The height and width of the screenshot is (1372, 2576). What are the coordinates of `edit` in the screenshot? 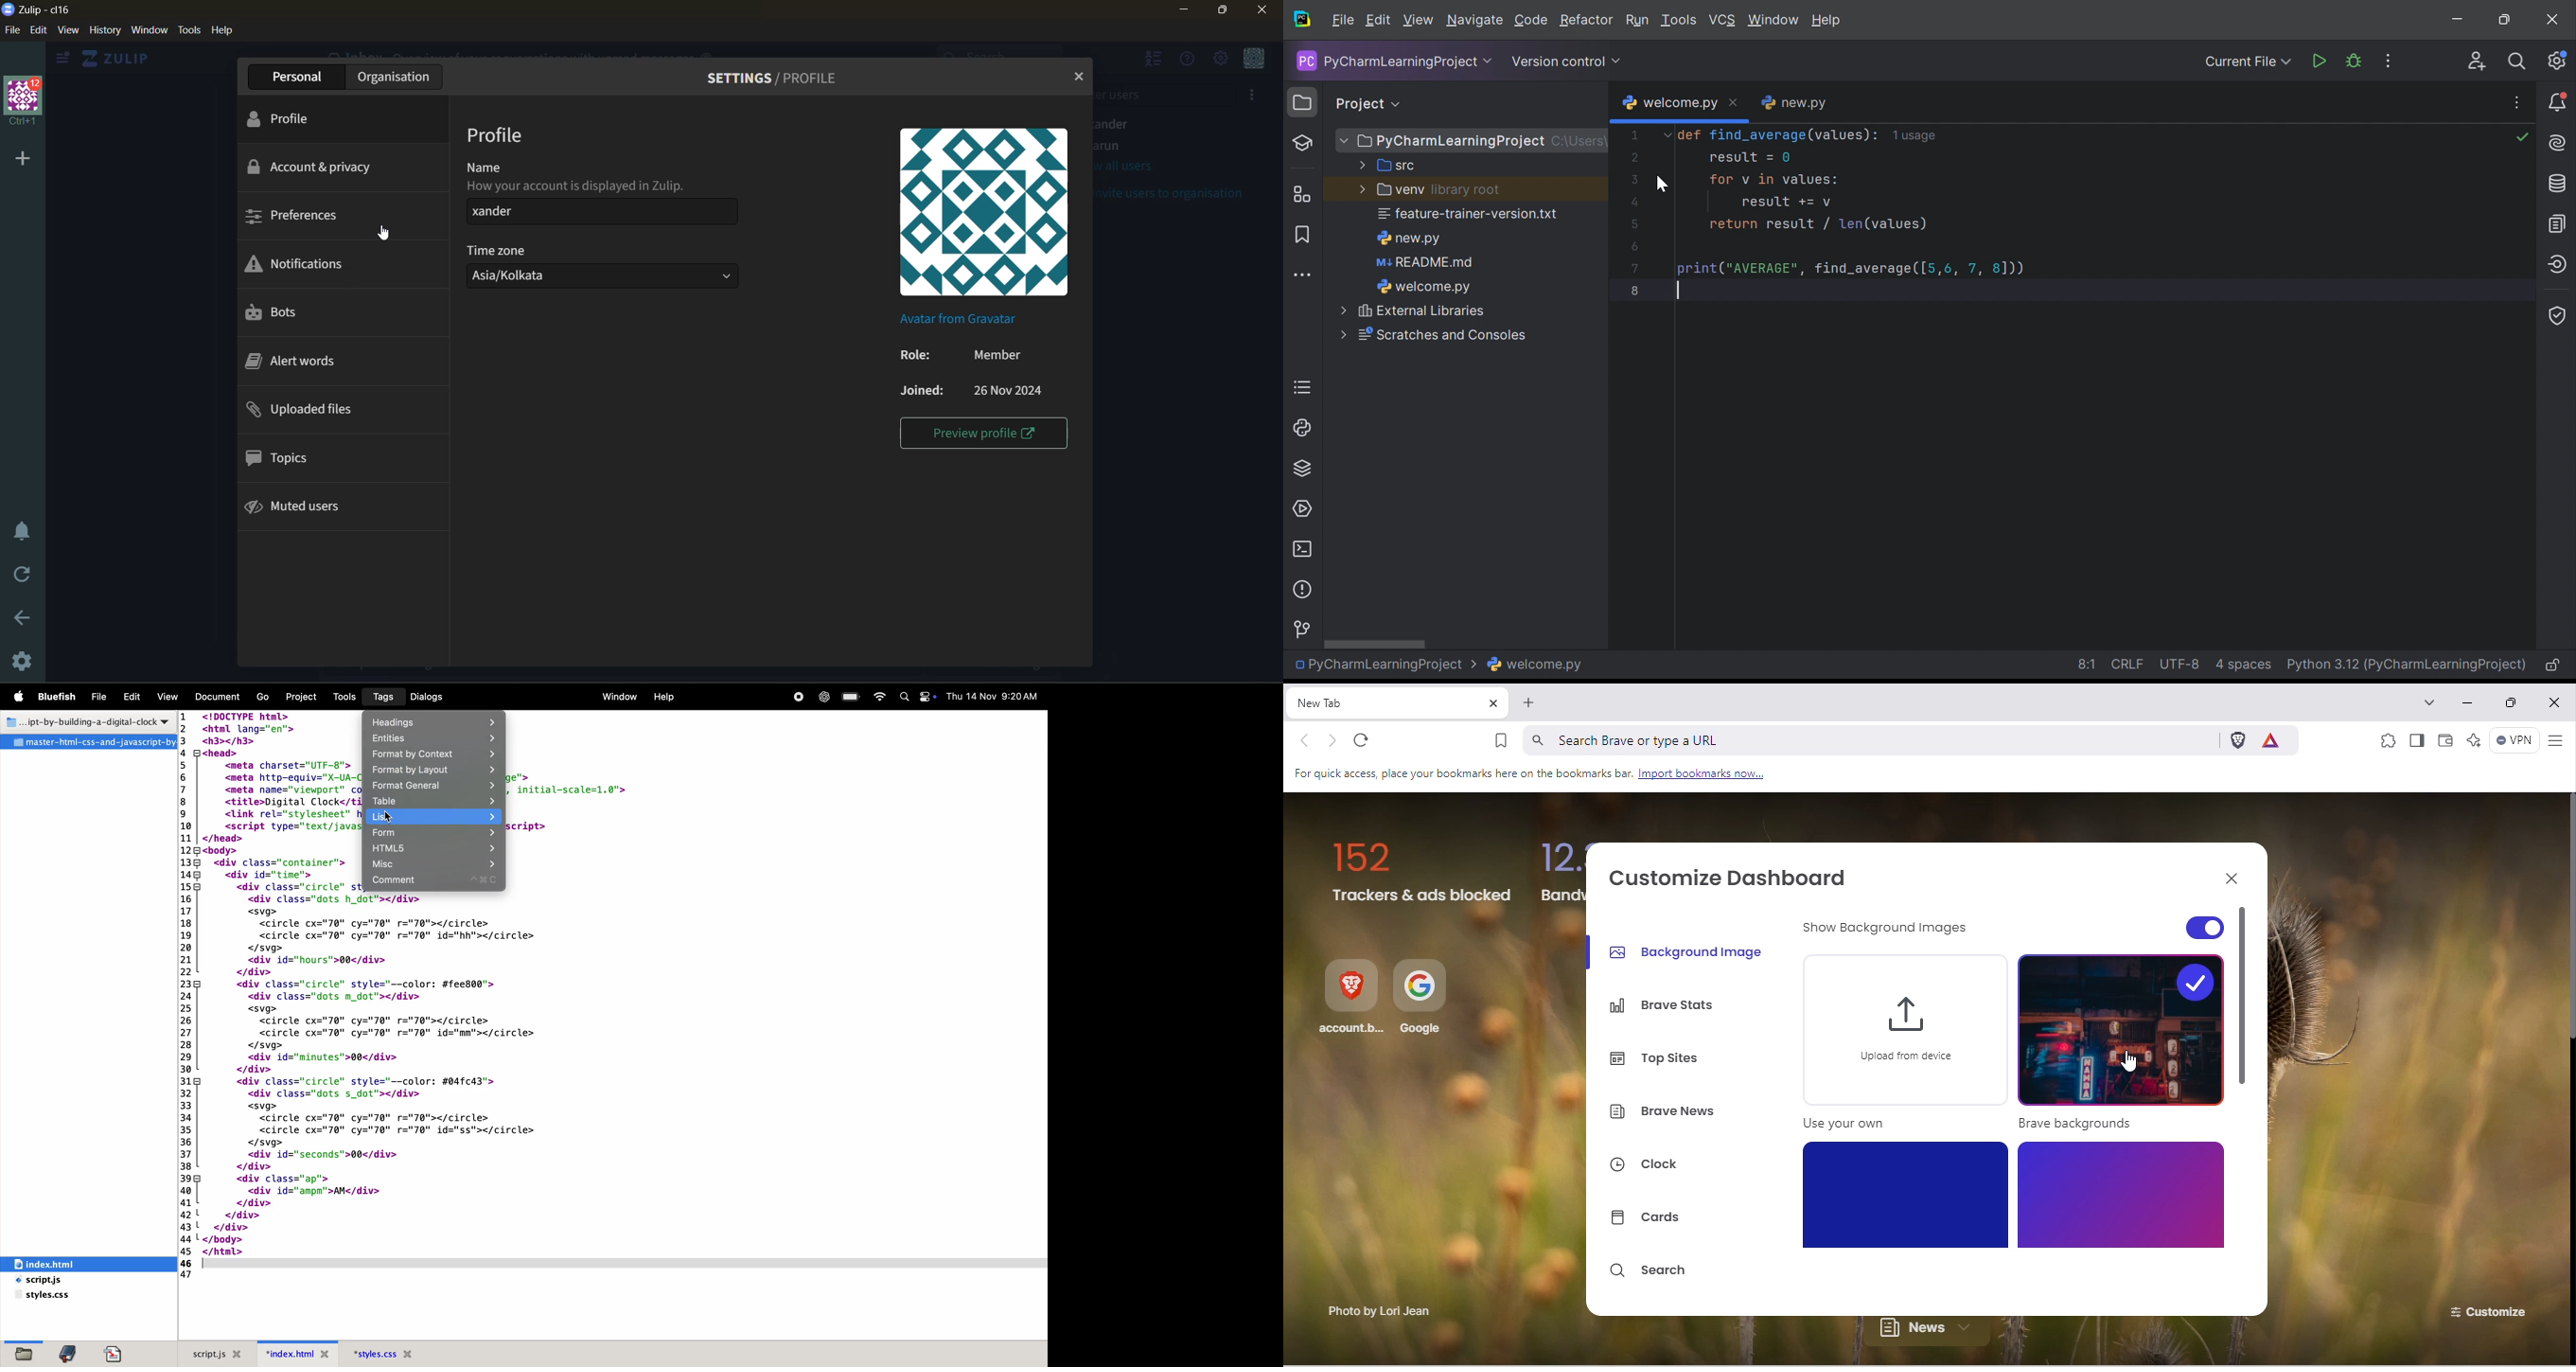 It's located at (38, 31).